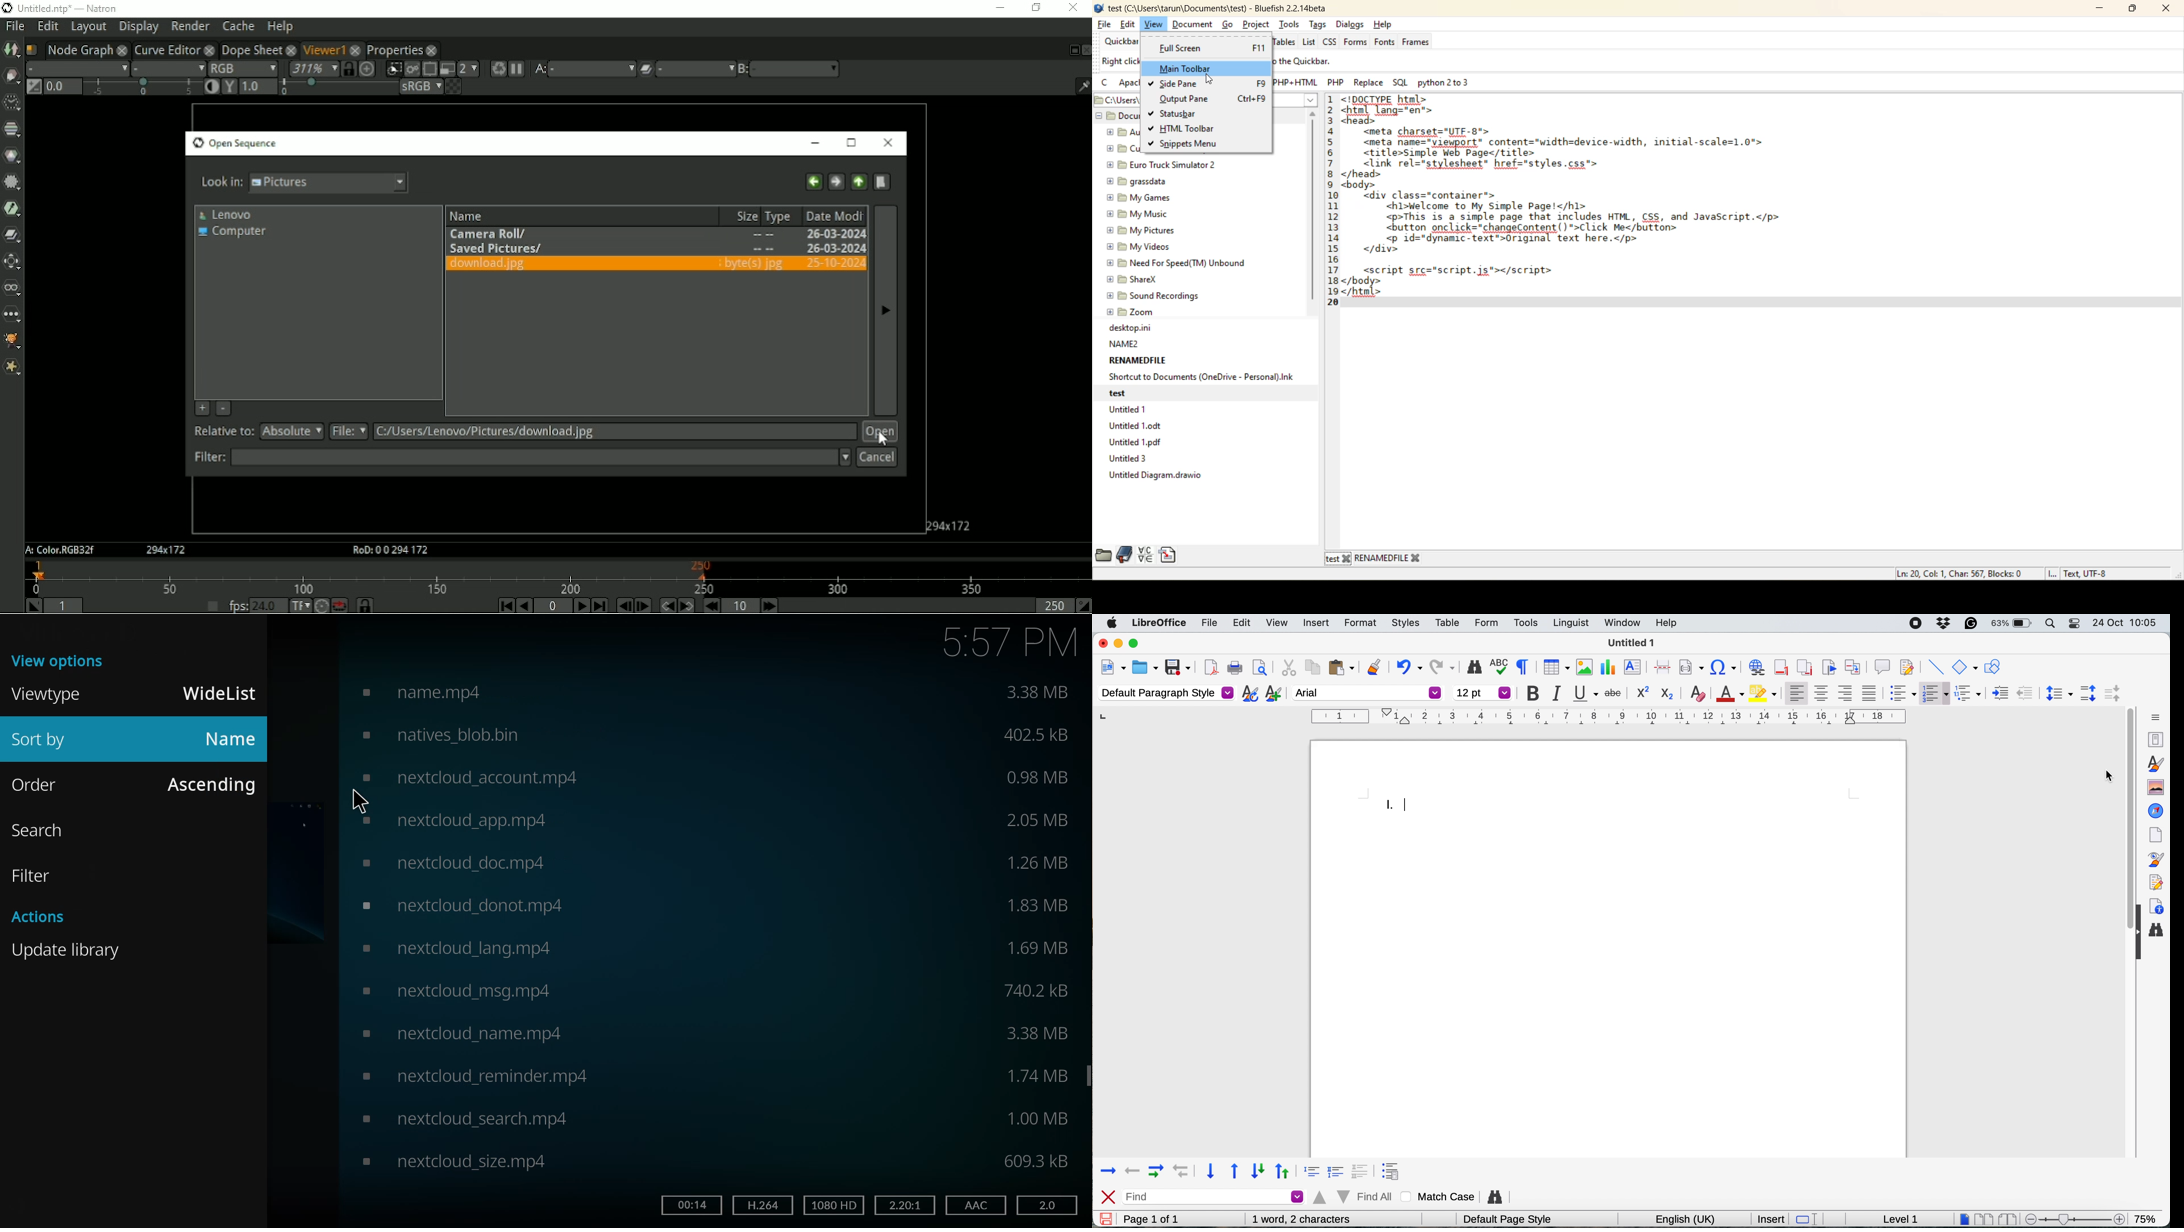 This screenshot has height=1232, width=2184. Describe the element at coordinates (690, 1204) in the screenshot. I see `14` at that location.